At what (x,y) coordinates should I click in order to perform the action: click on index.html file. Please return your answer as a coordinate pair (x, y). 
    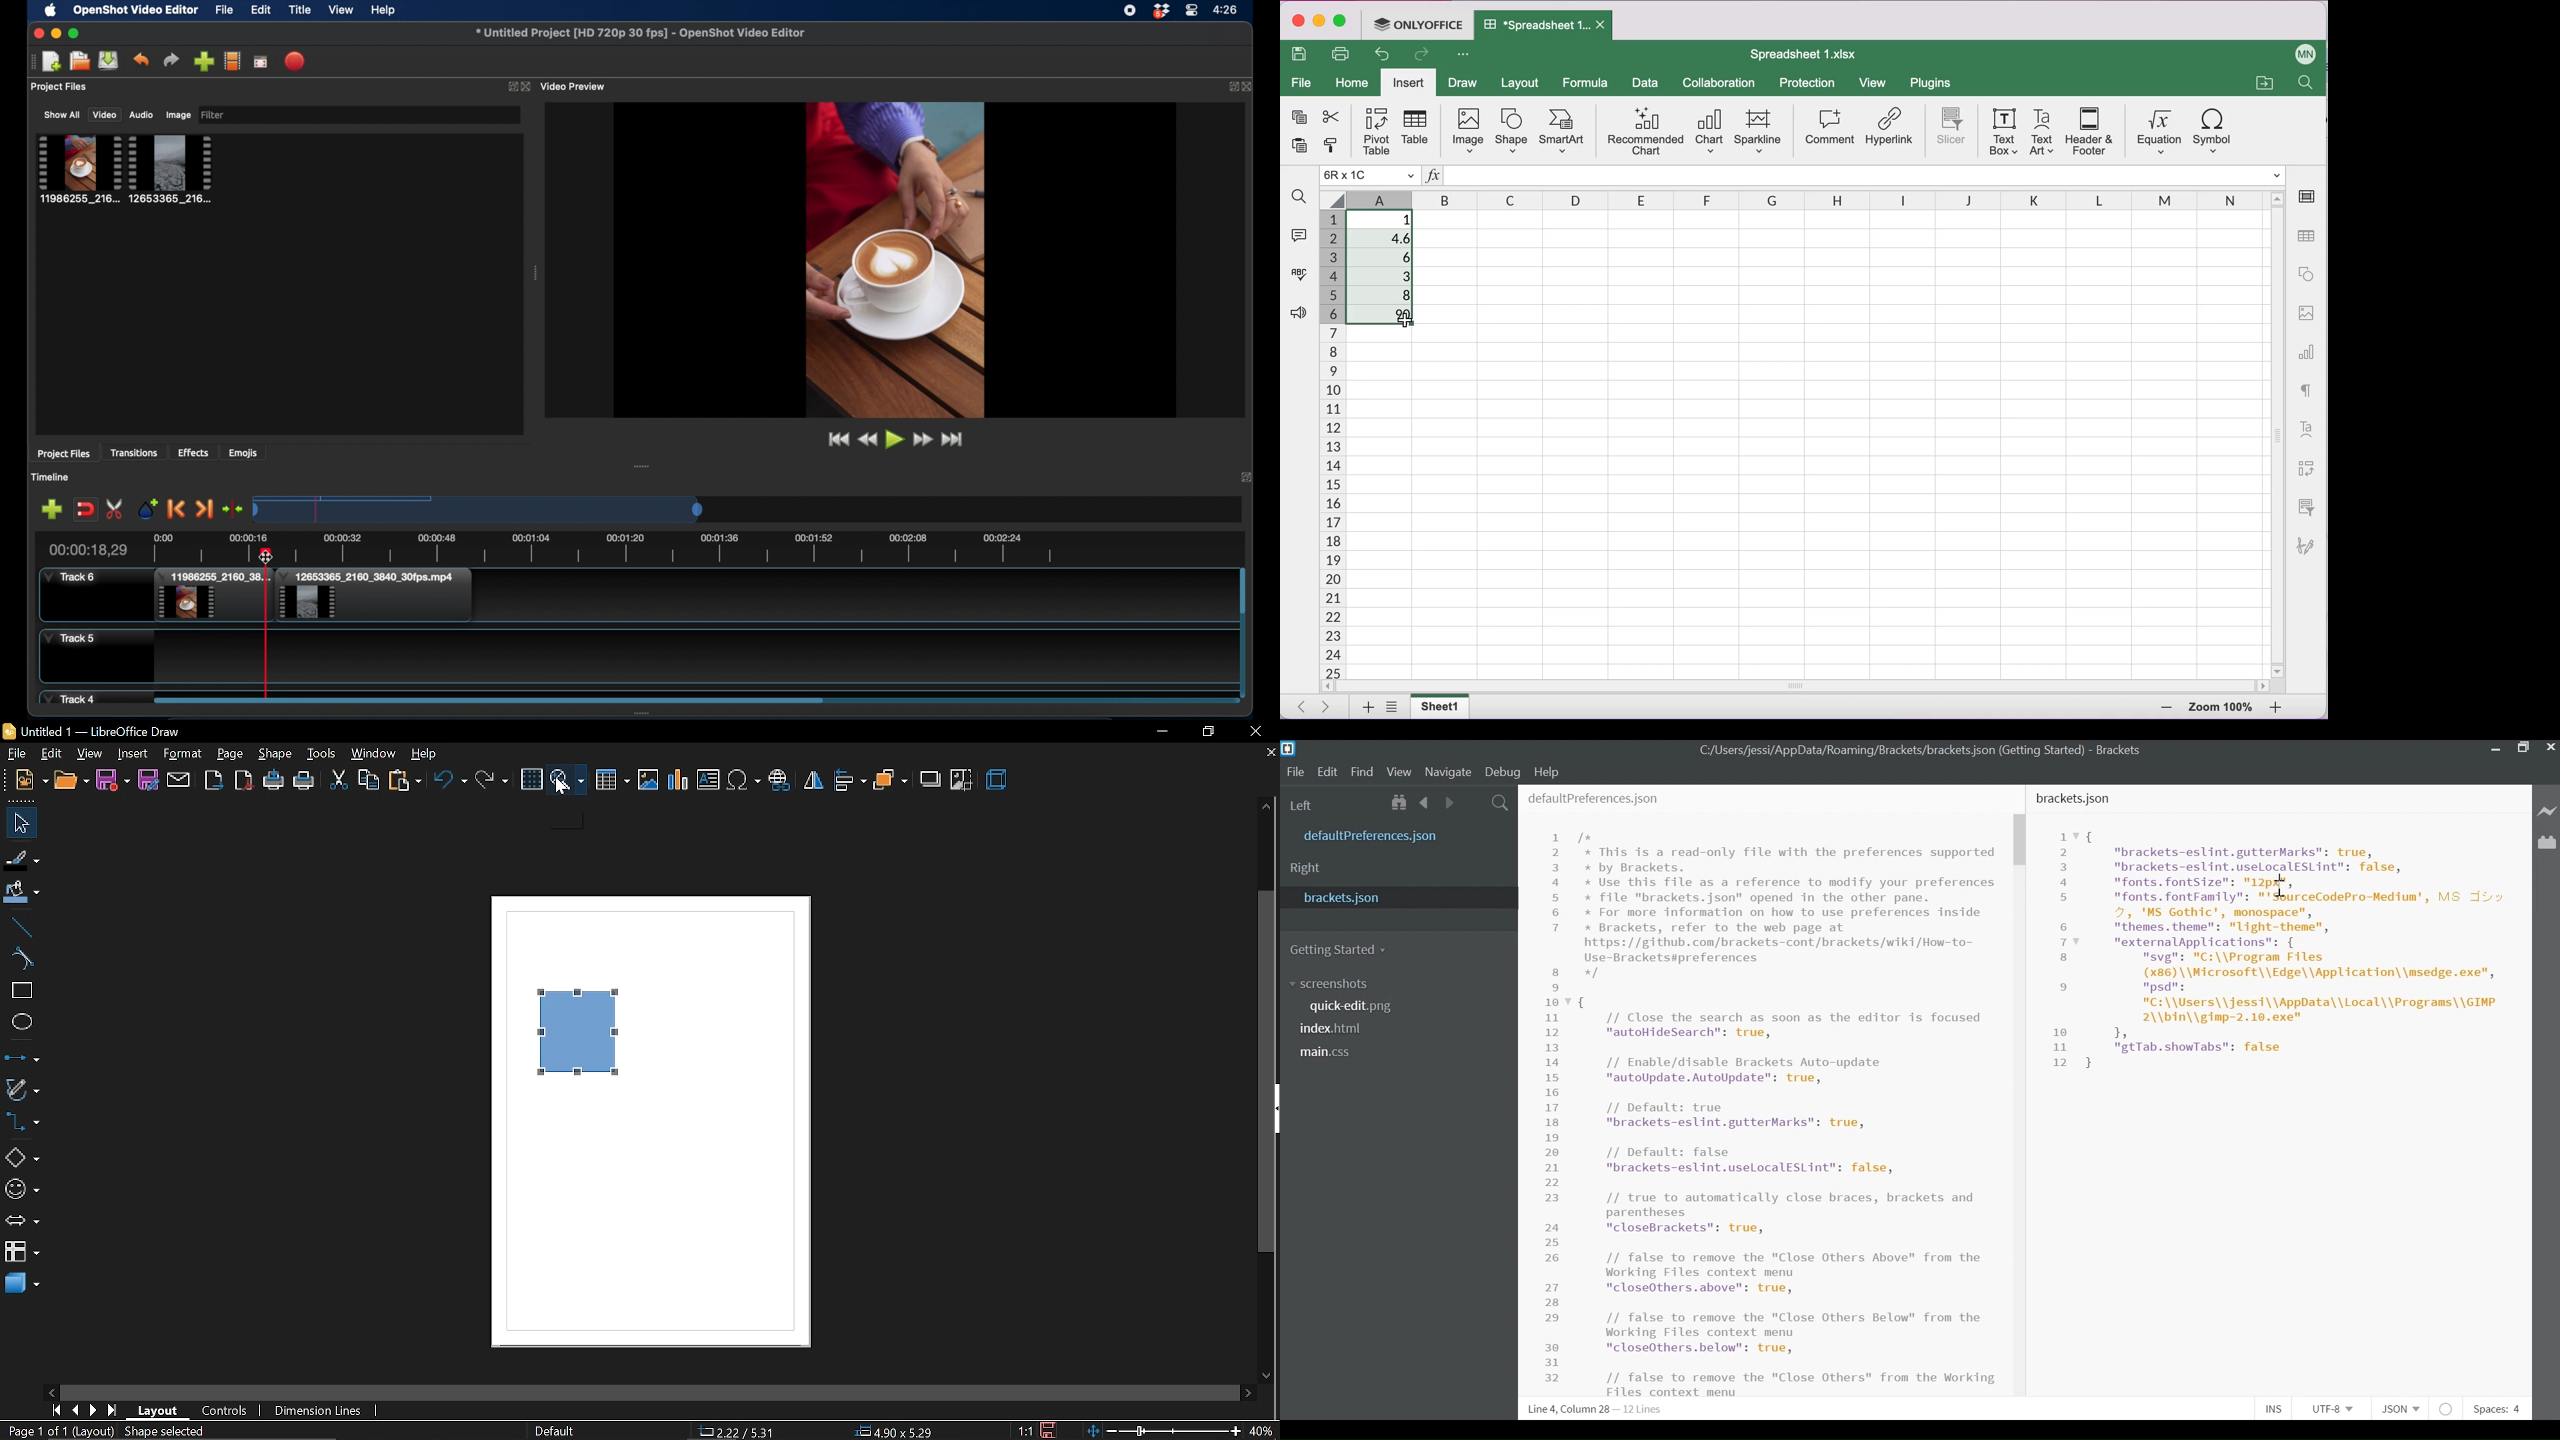
    Looking at the image, I should click on (1337, 1031).